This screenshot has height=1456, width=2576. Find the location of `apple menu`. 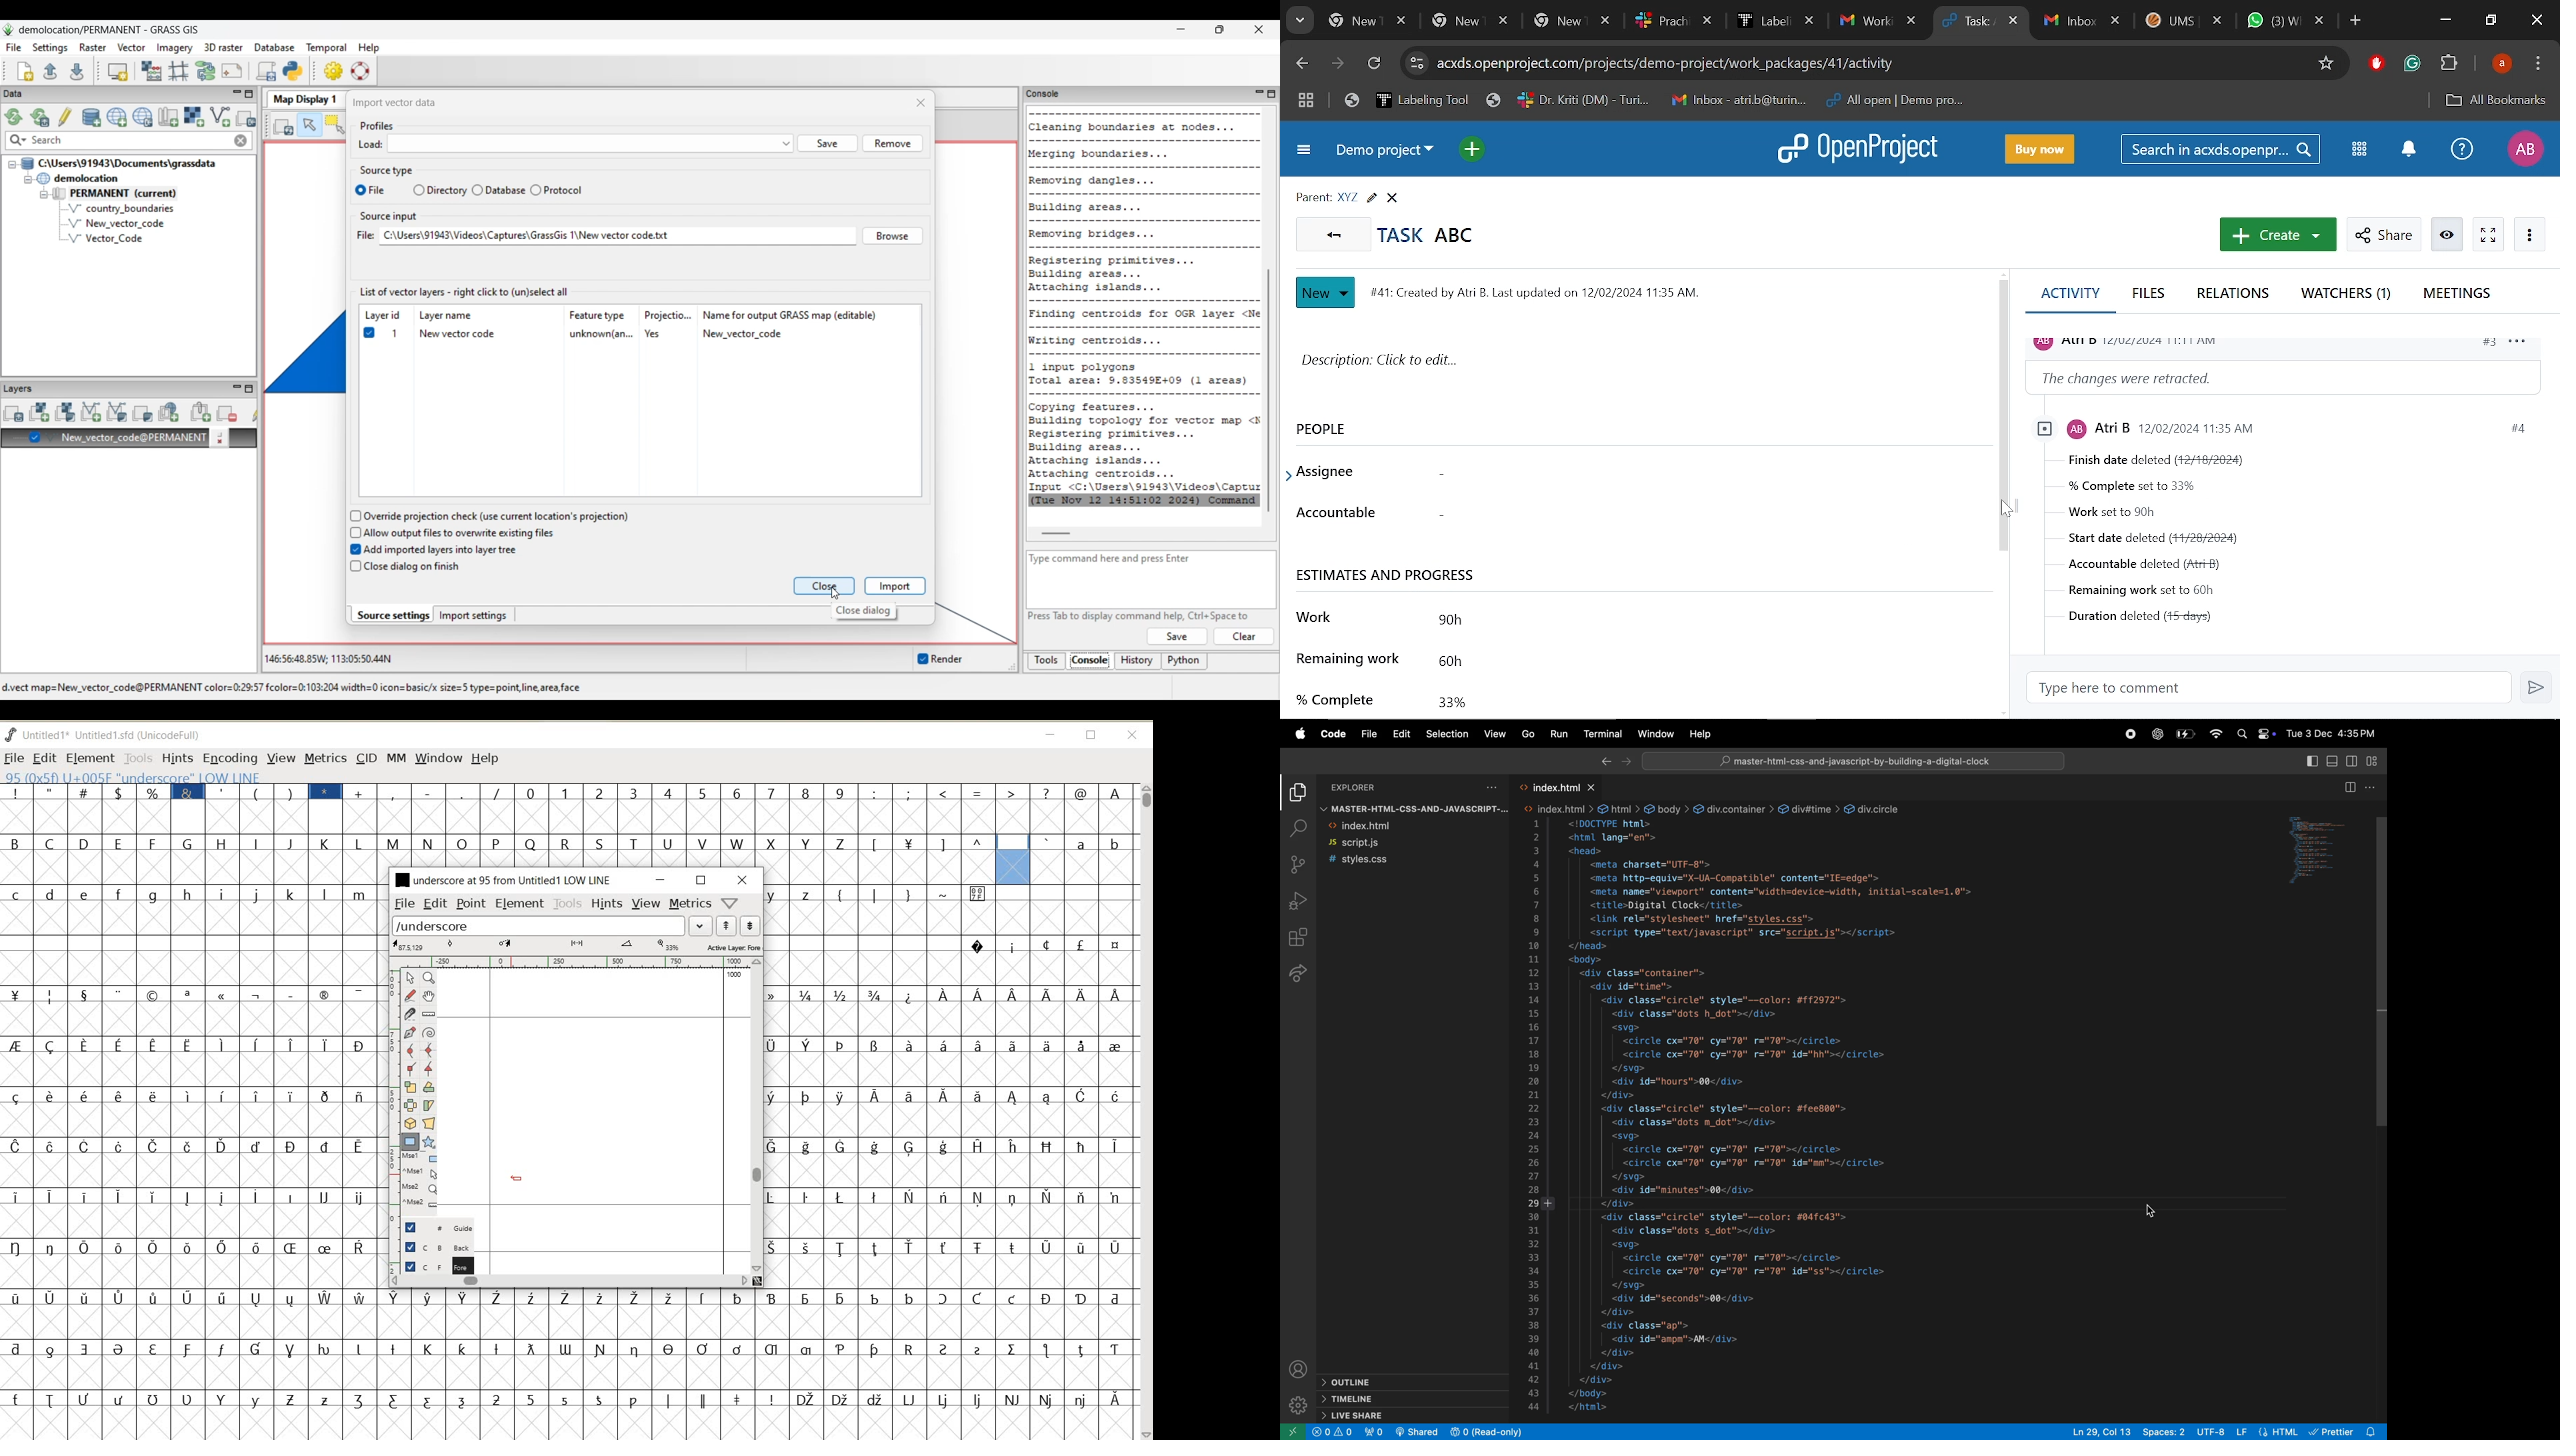

apple menu is located at coordinates (1295, 734).